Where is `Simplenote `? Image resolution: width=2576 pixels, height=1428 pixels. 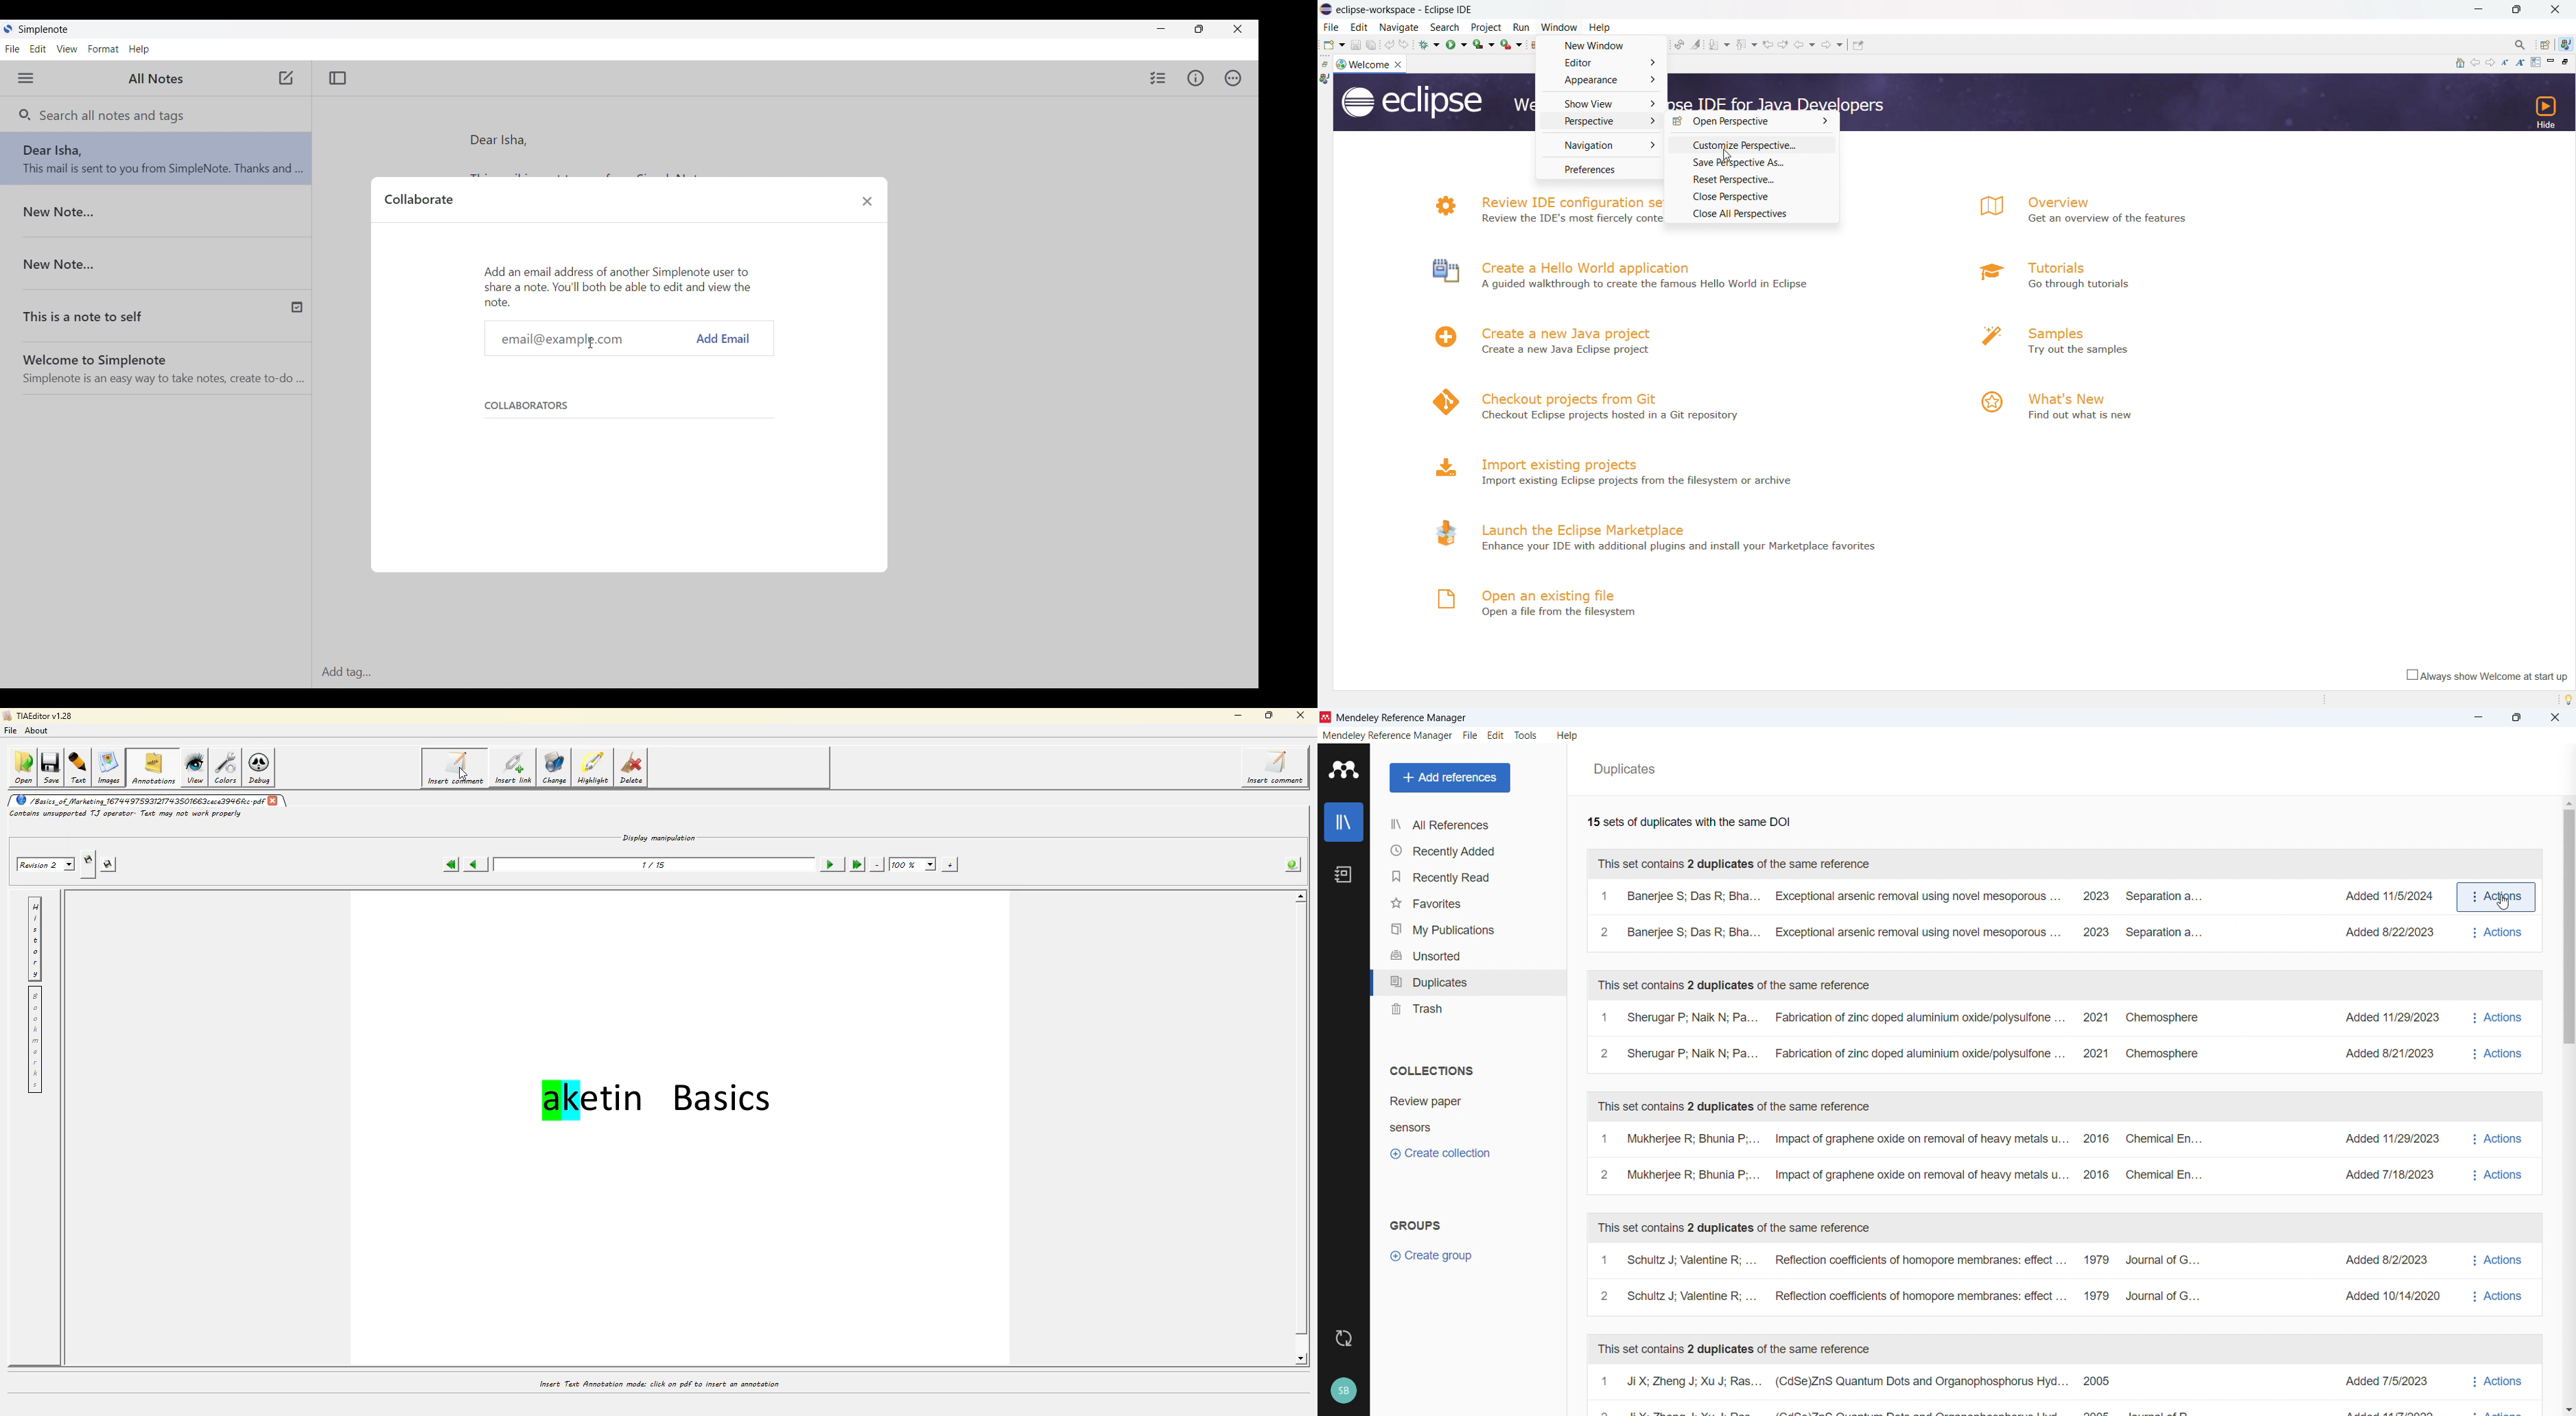 Simplenote  is located at coordinates (42, 28).